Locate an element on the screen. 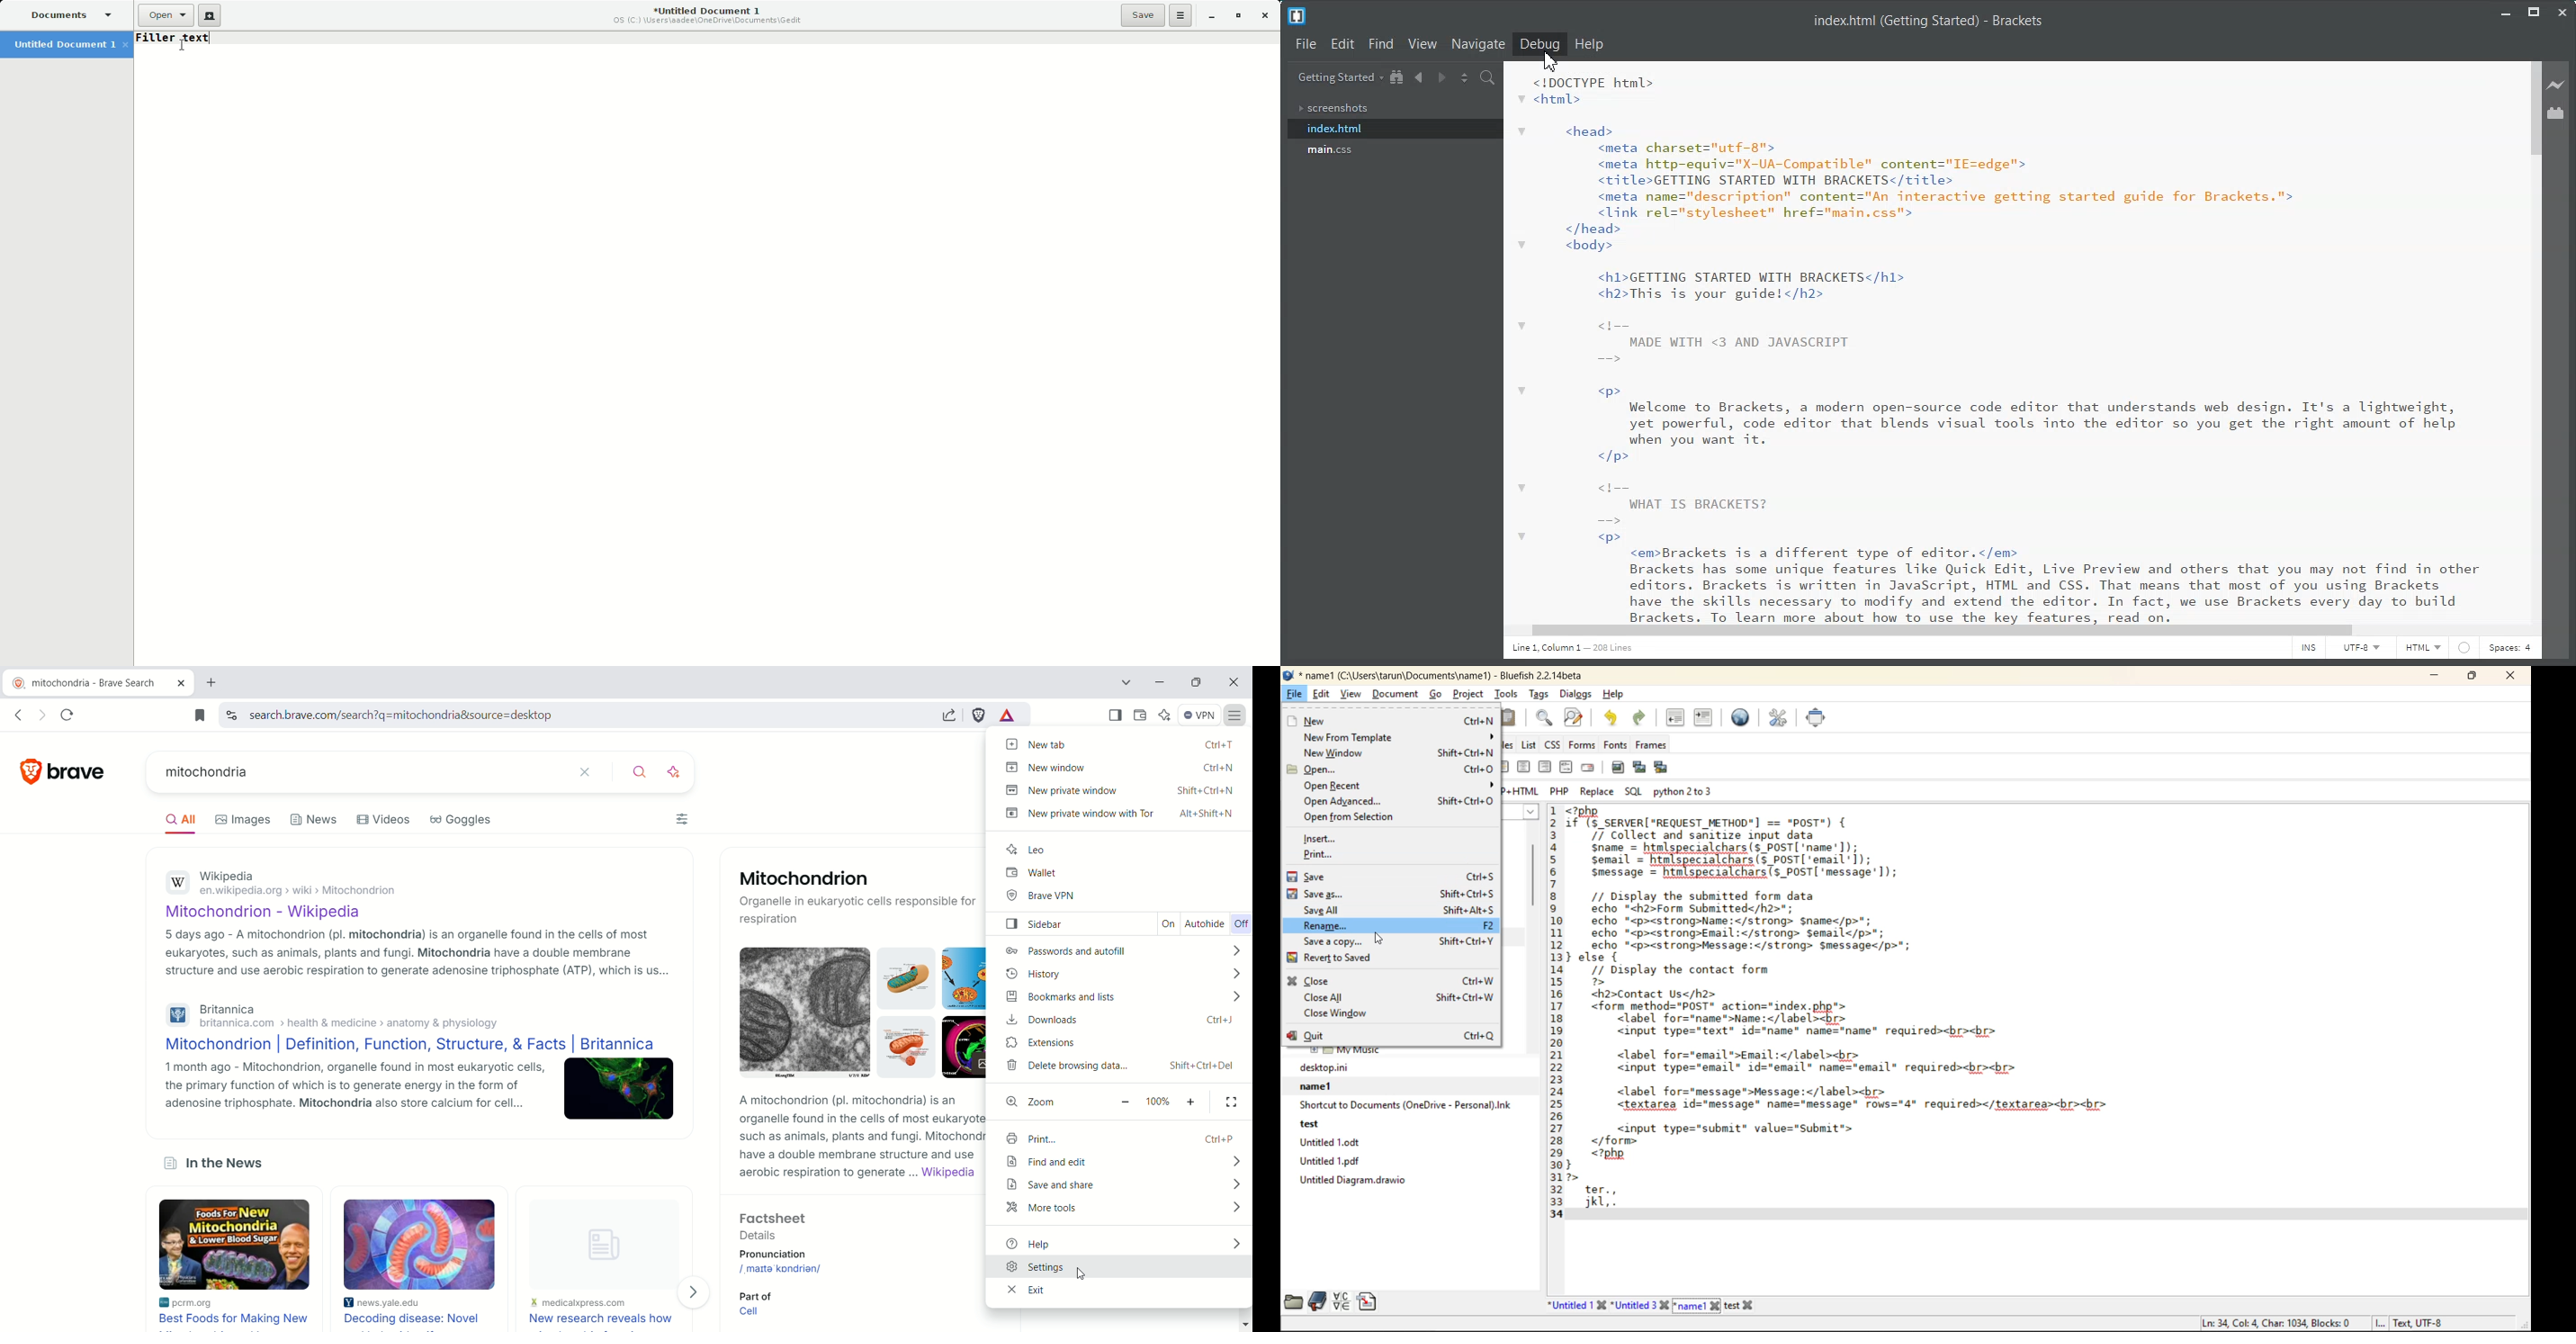 This screenshot has width=2576, height=1344. project is located at coordinates (1469, 694).